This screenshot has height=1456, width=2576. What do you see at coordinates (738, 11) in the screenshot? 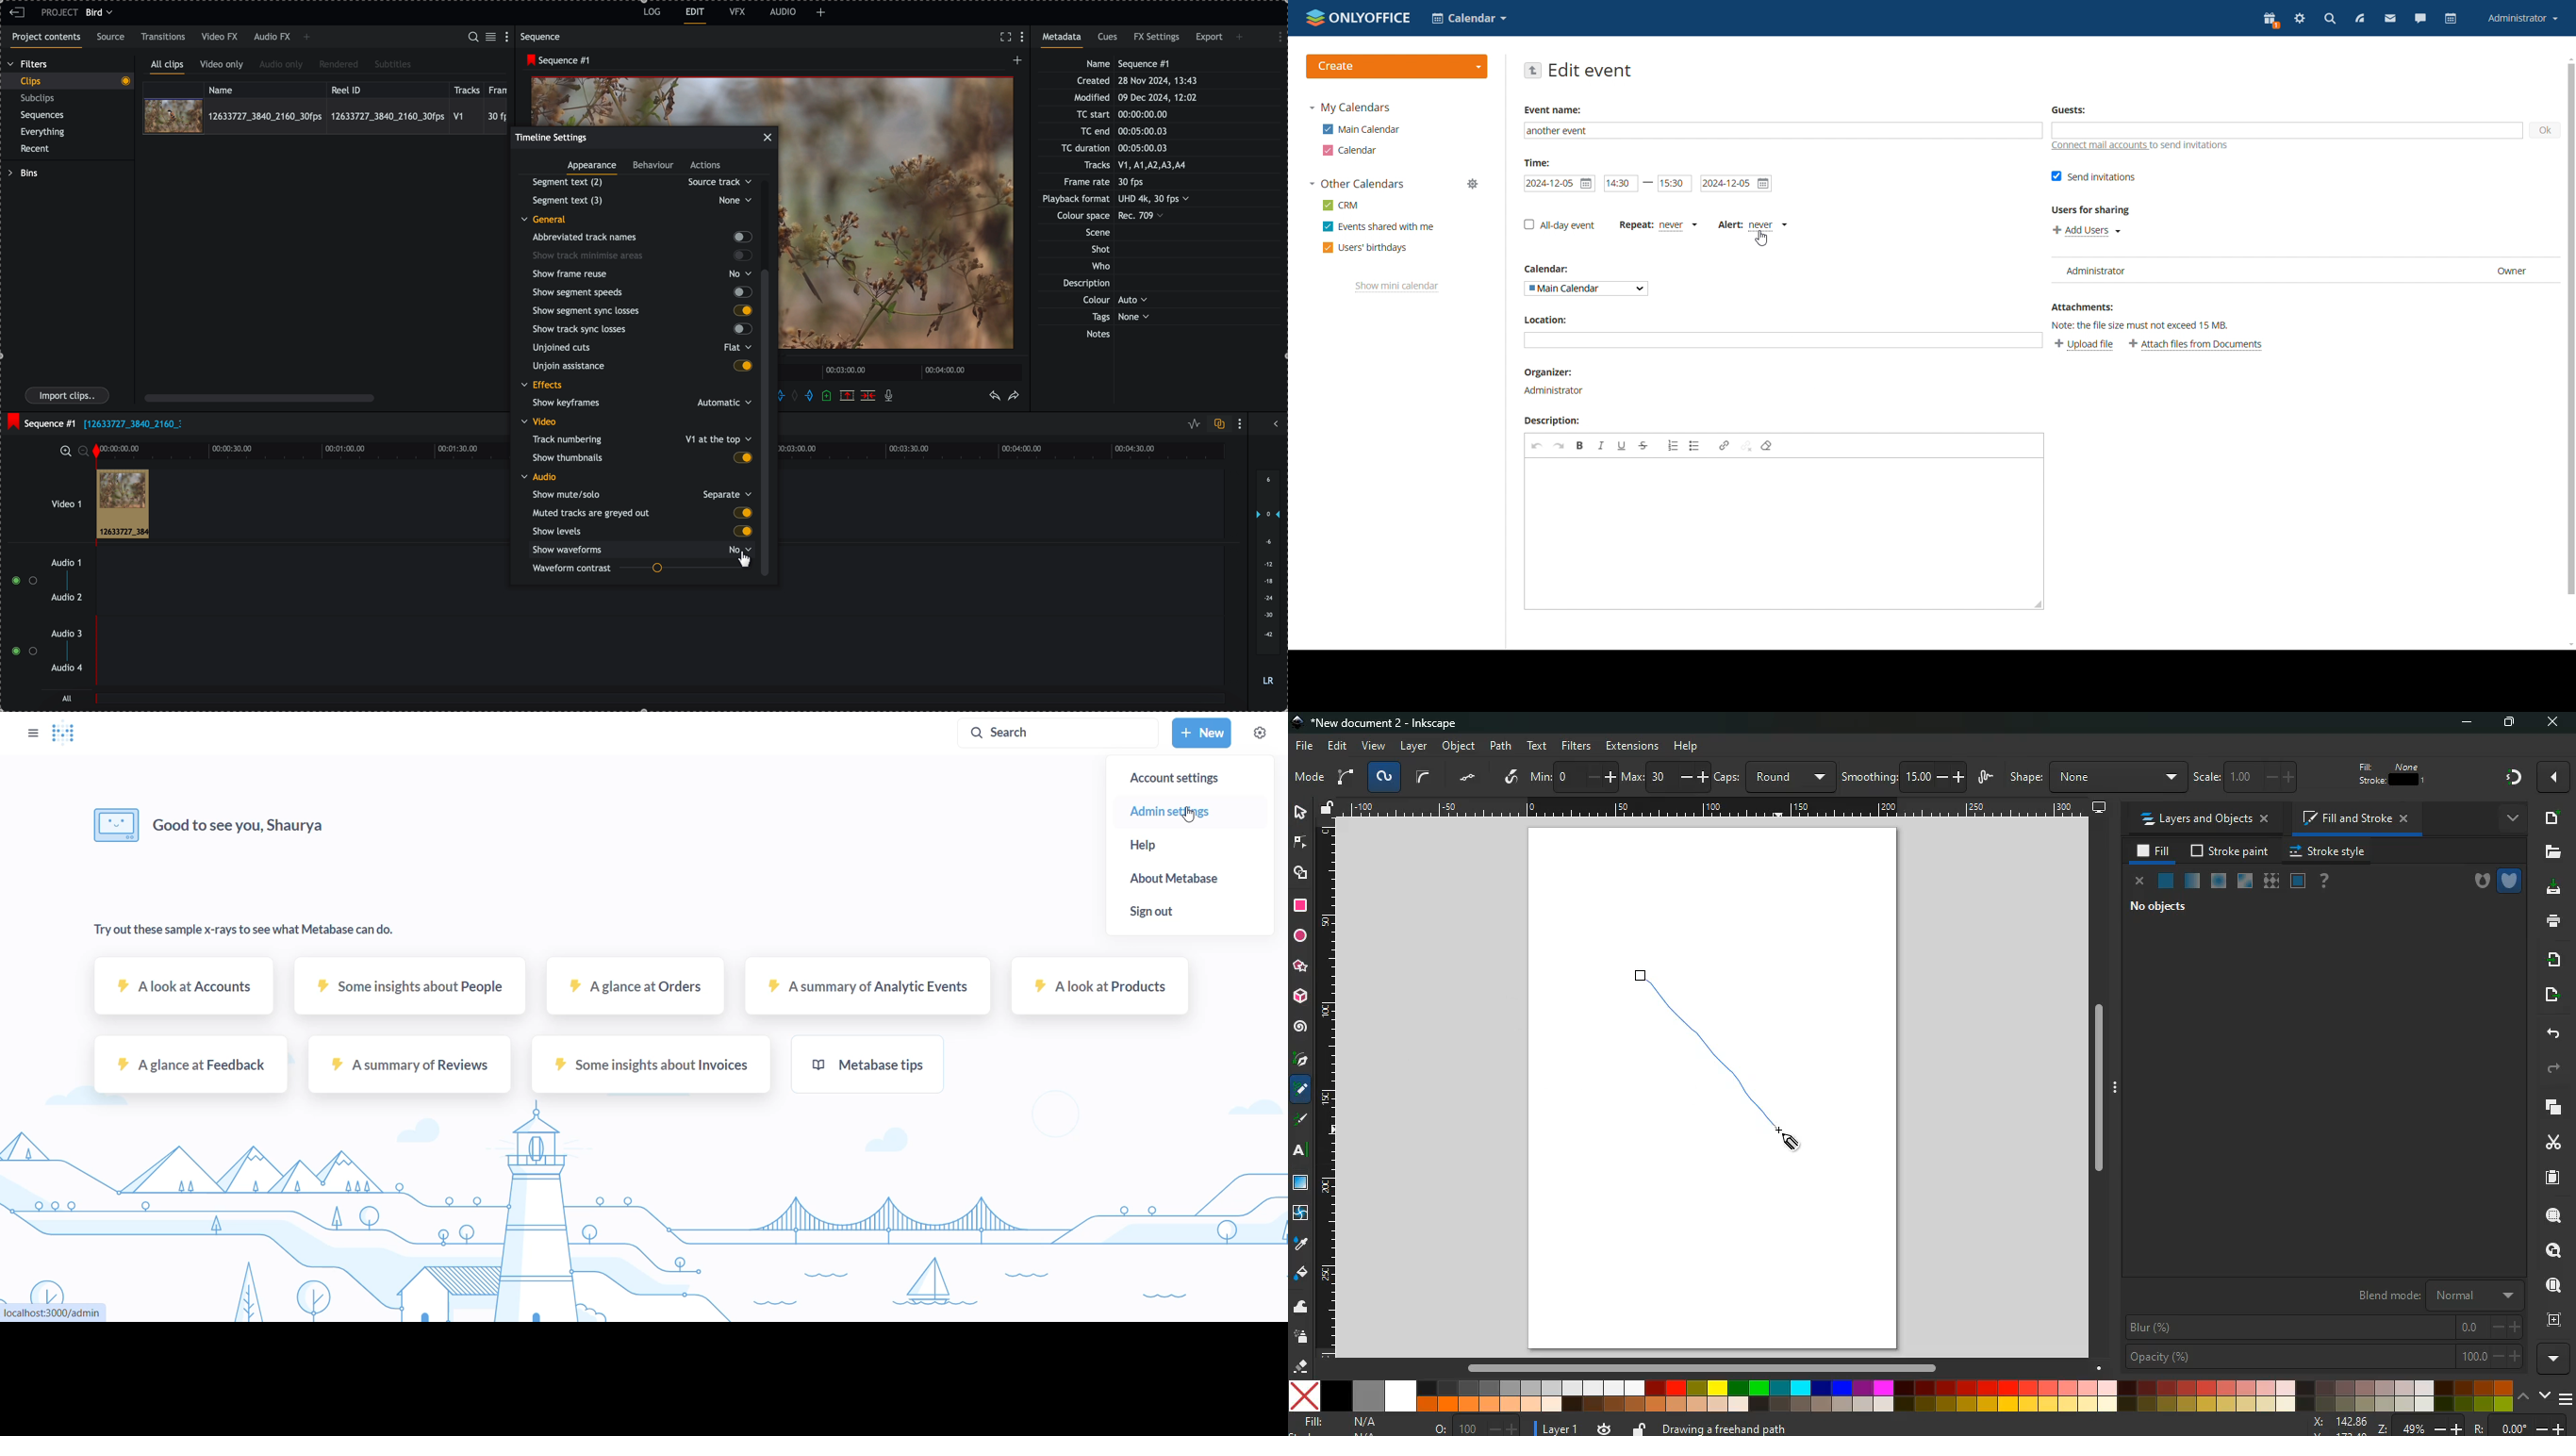
I see `VFX` at bounding box center [738, 11].